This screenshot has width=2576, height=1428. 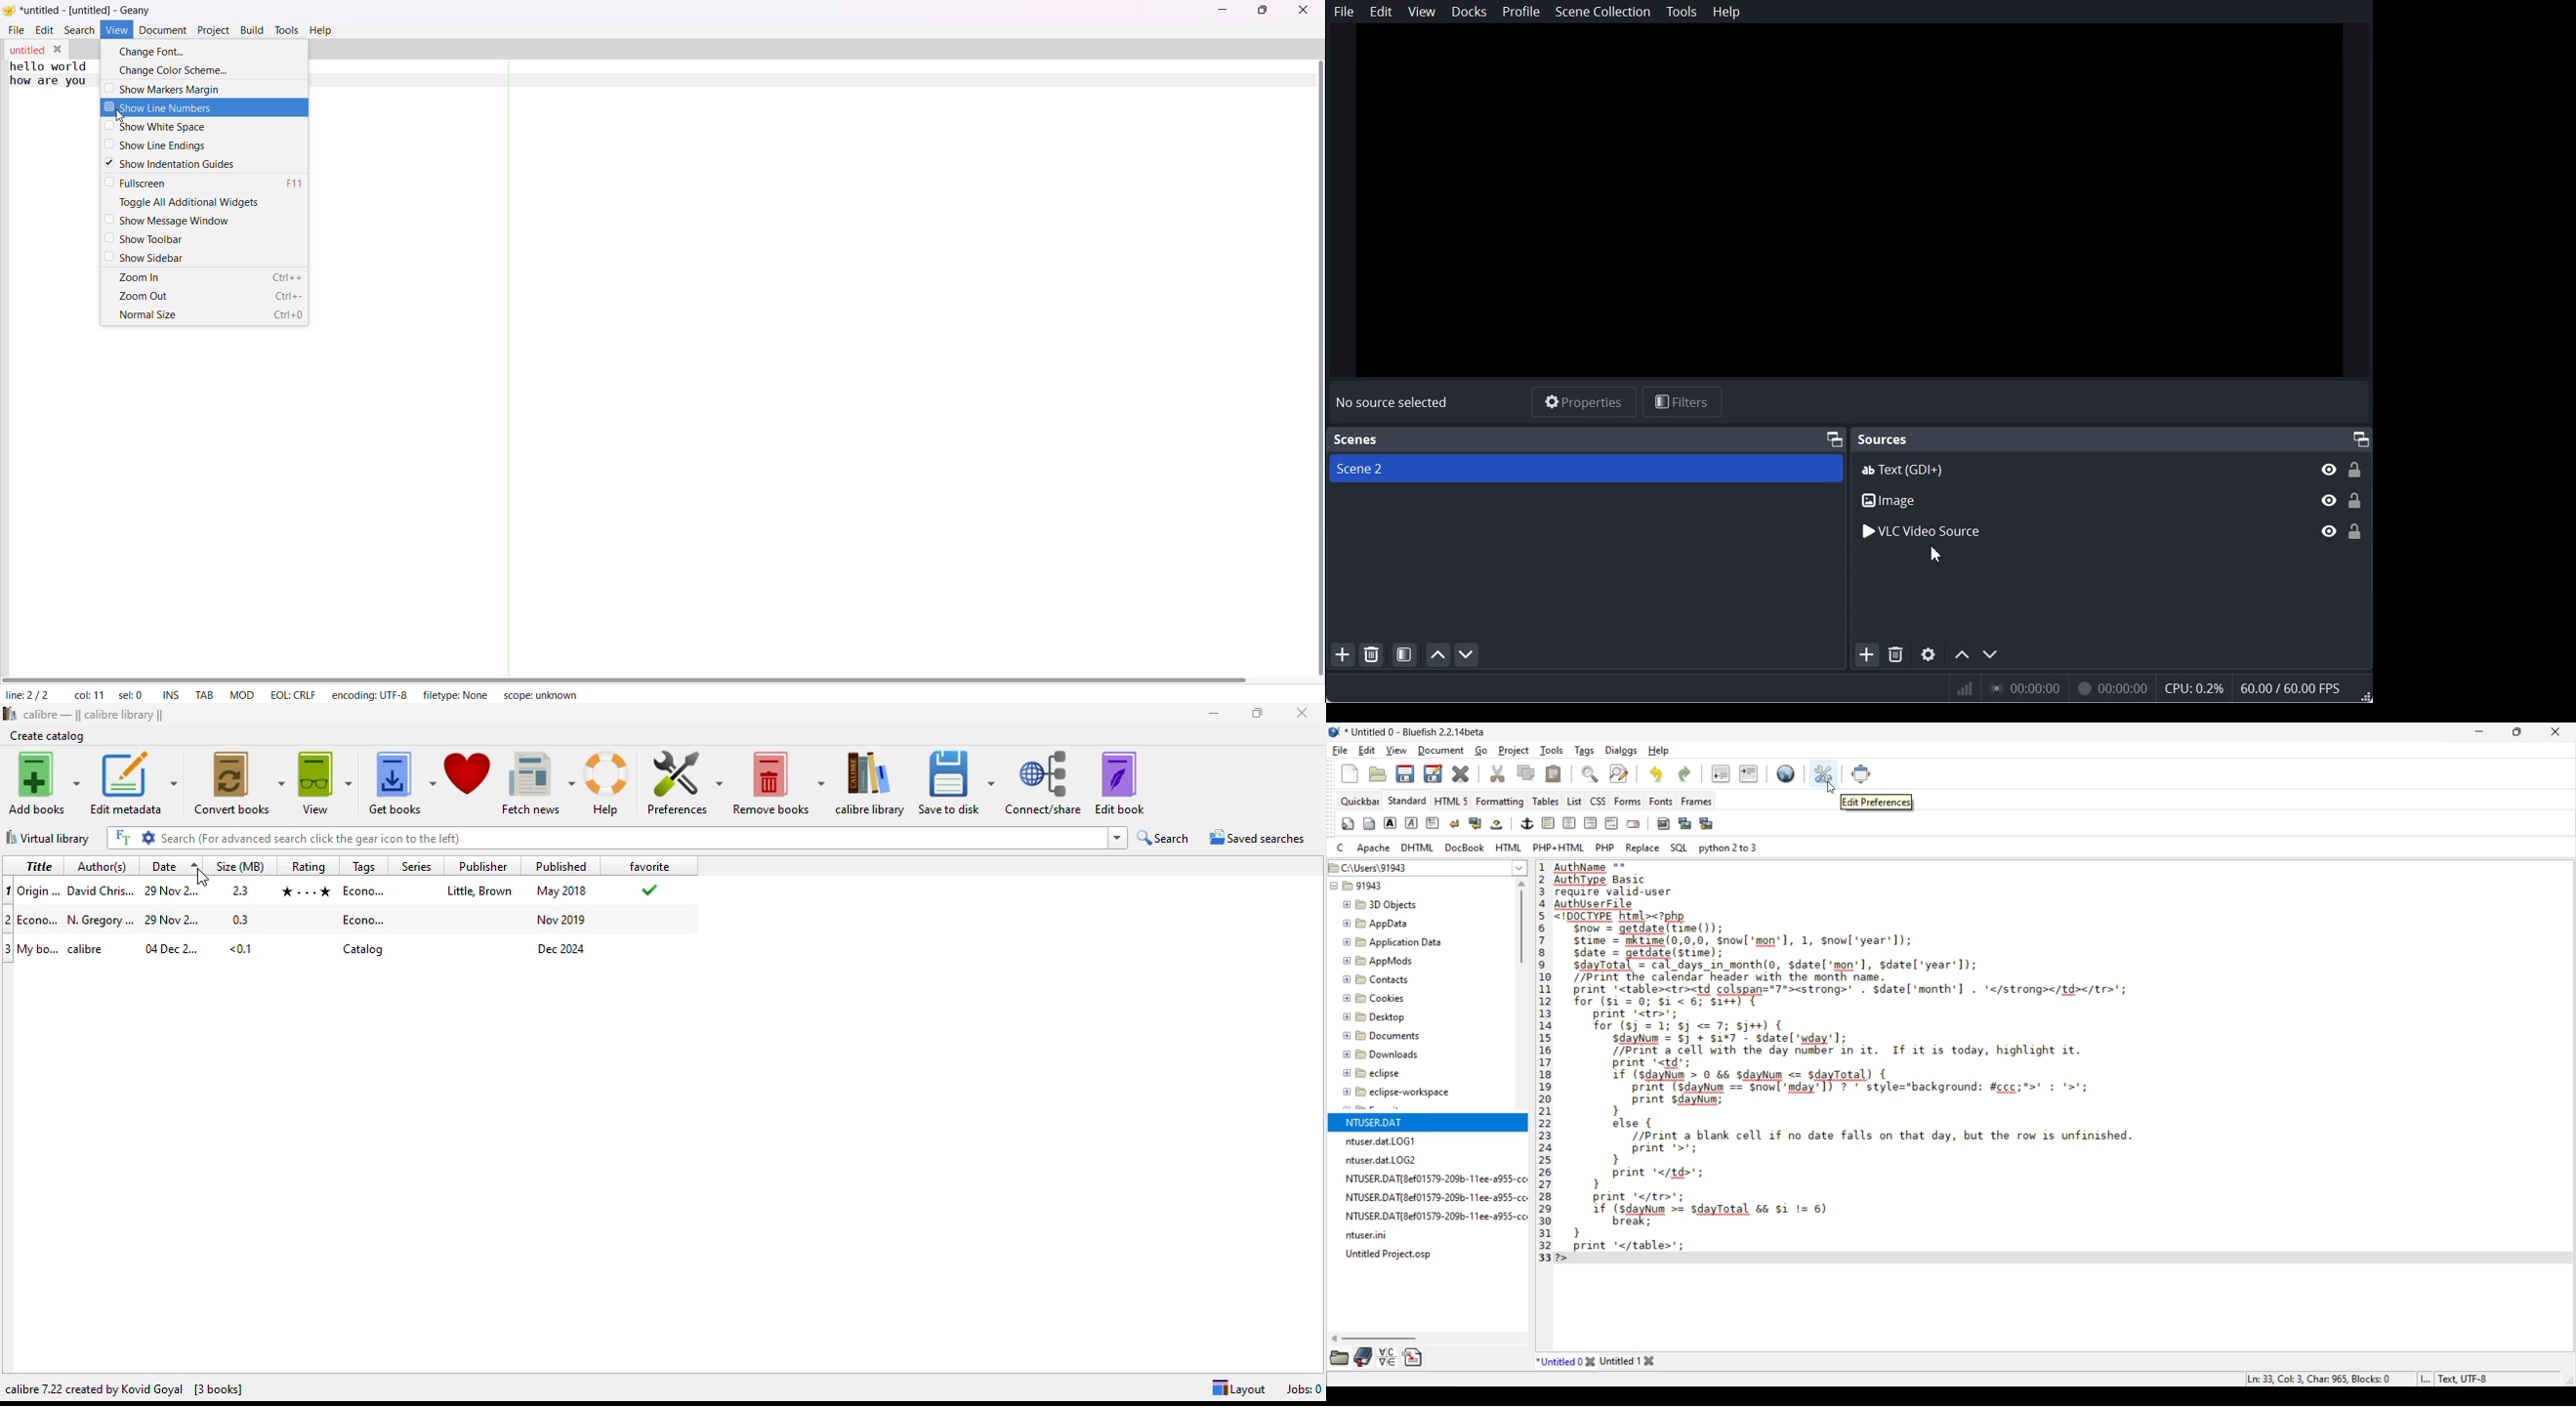 What do you see at coordinates (149, 837) in the screenshot?
I see `settings` at bounding box center [149, 837].